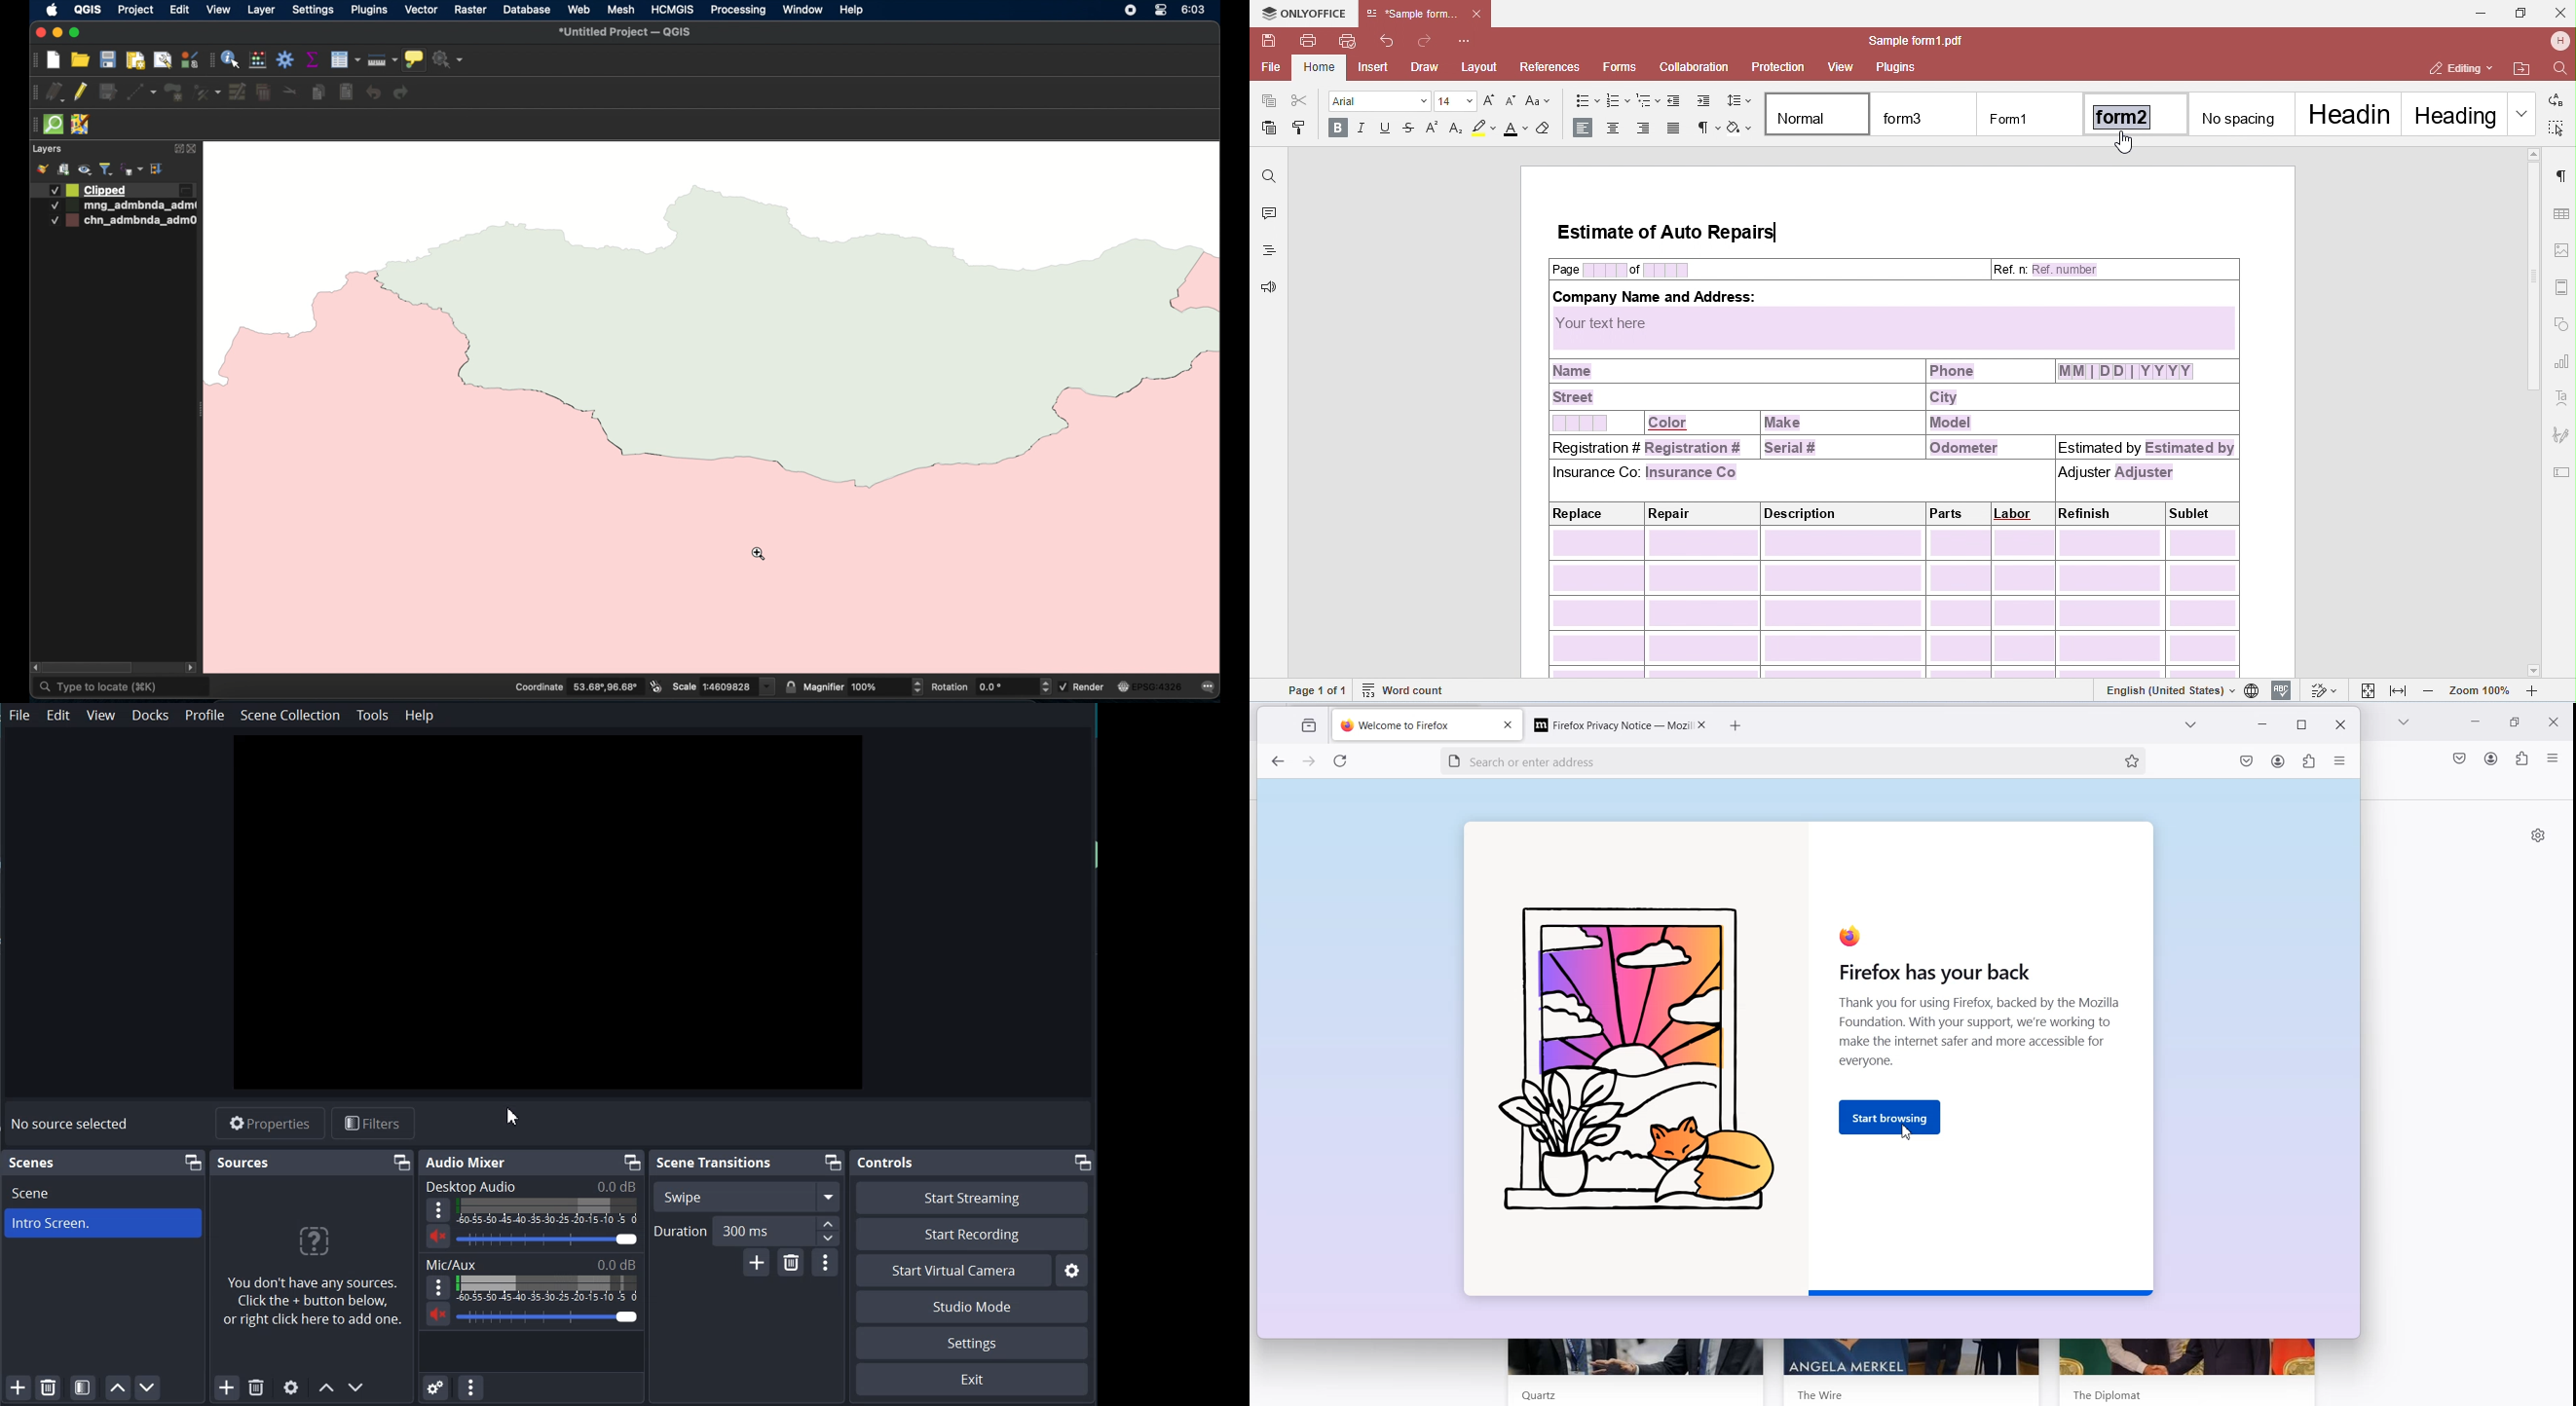 The width and height of the screenshot is (2576, 1428). Describe the element at coordinates (373, 716) in the screenshot. I see `Tools` at that location.